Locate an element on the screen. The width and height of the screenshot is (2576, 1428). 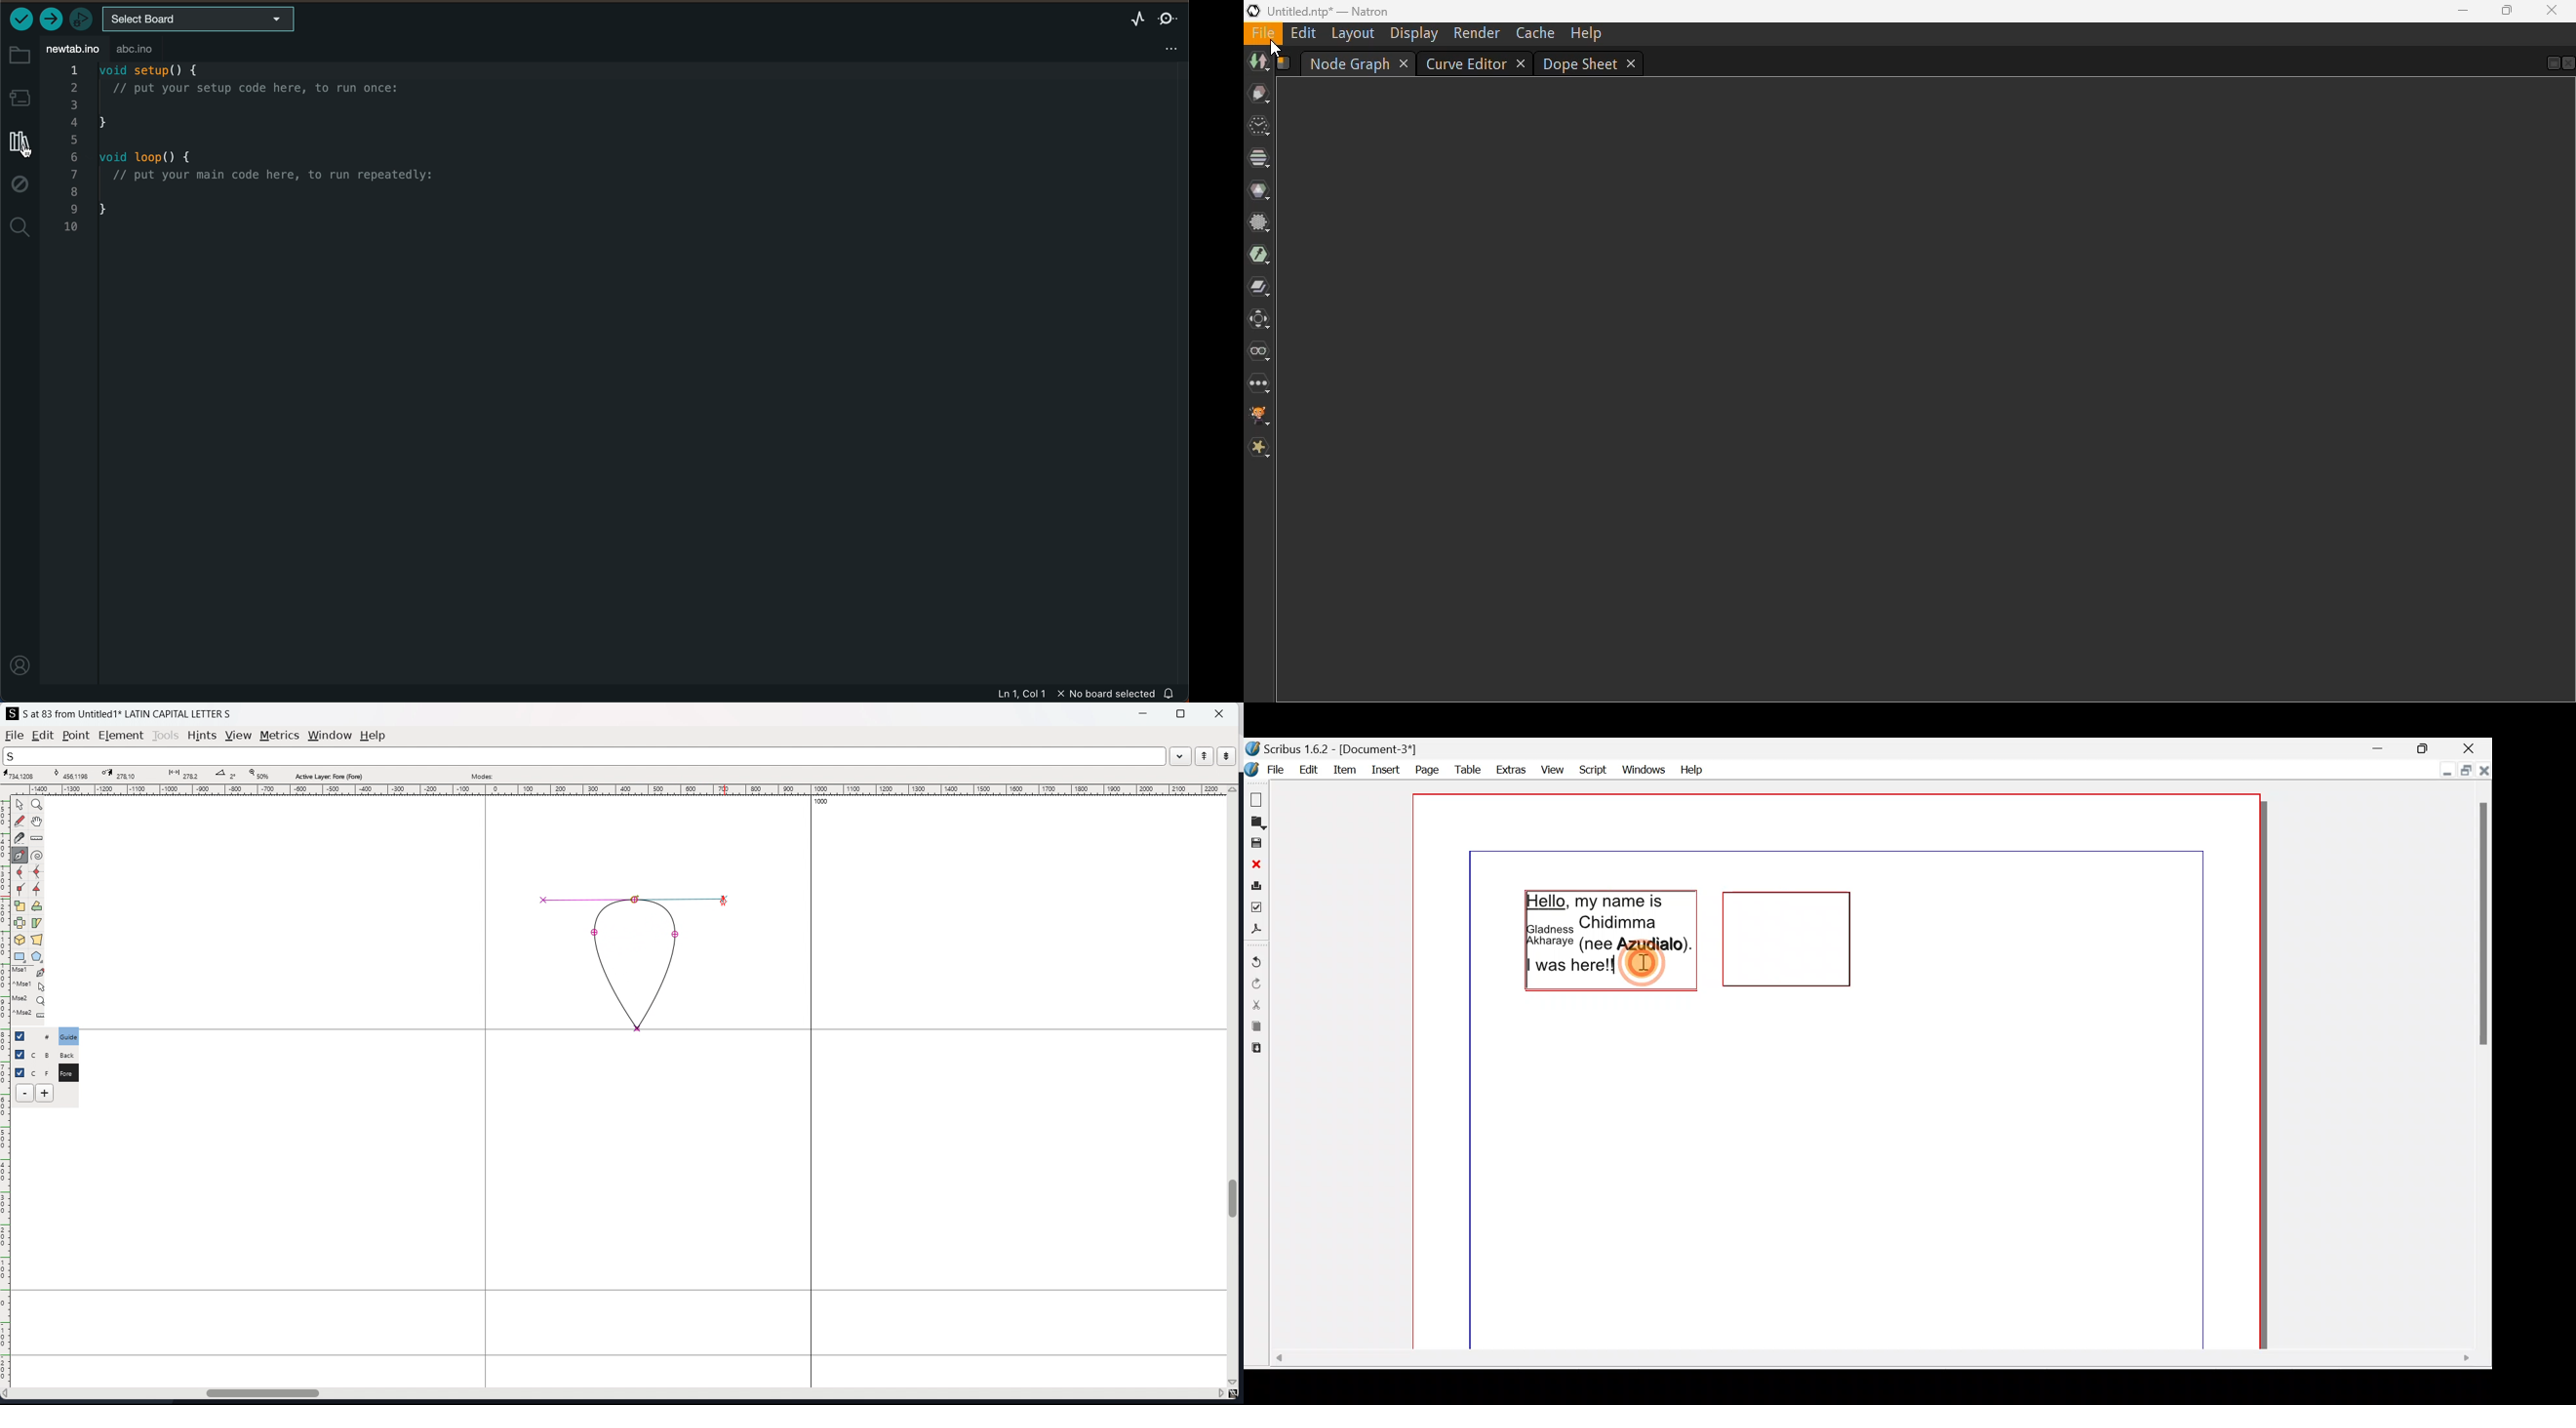
add a corner point is located at coordinates (20, 890).